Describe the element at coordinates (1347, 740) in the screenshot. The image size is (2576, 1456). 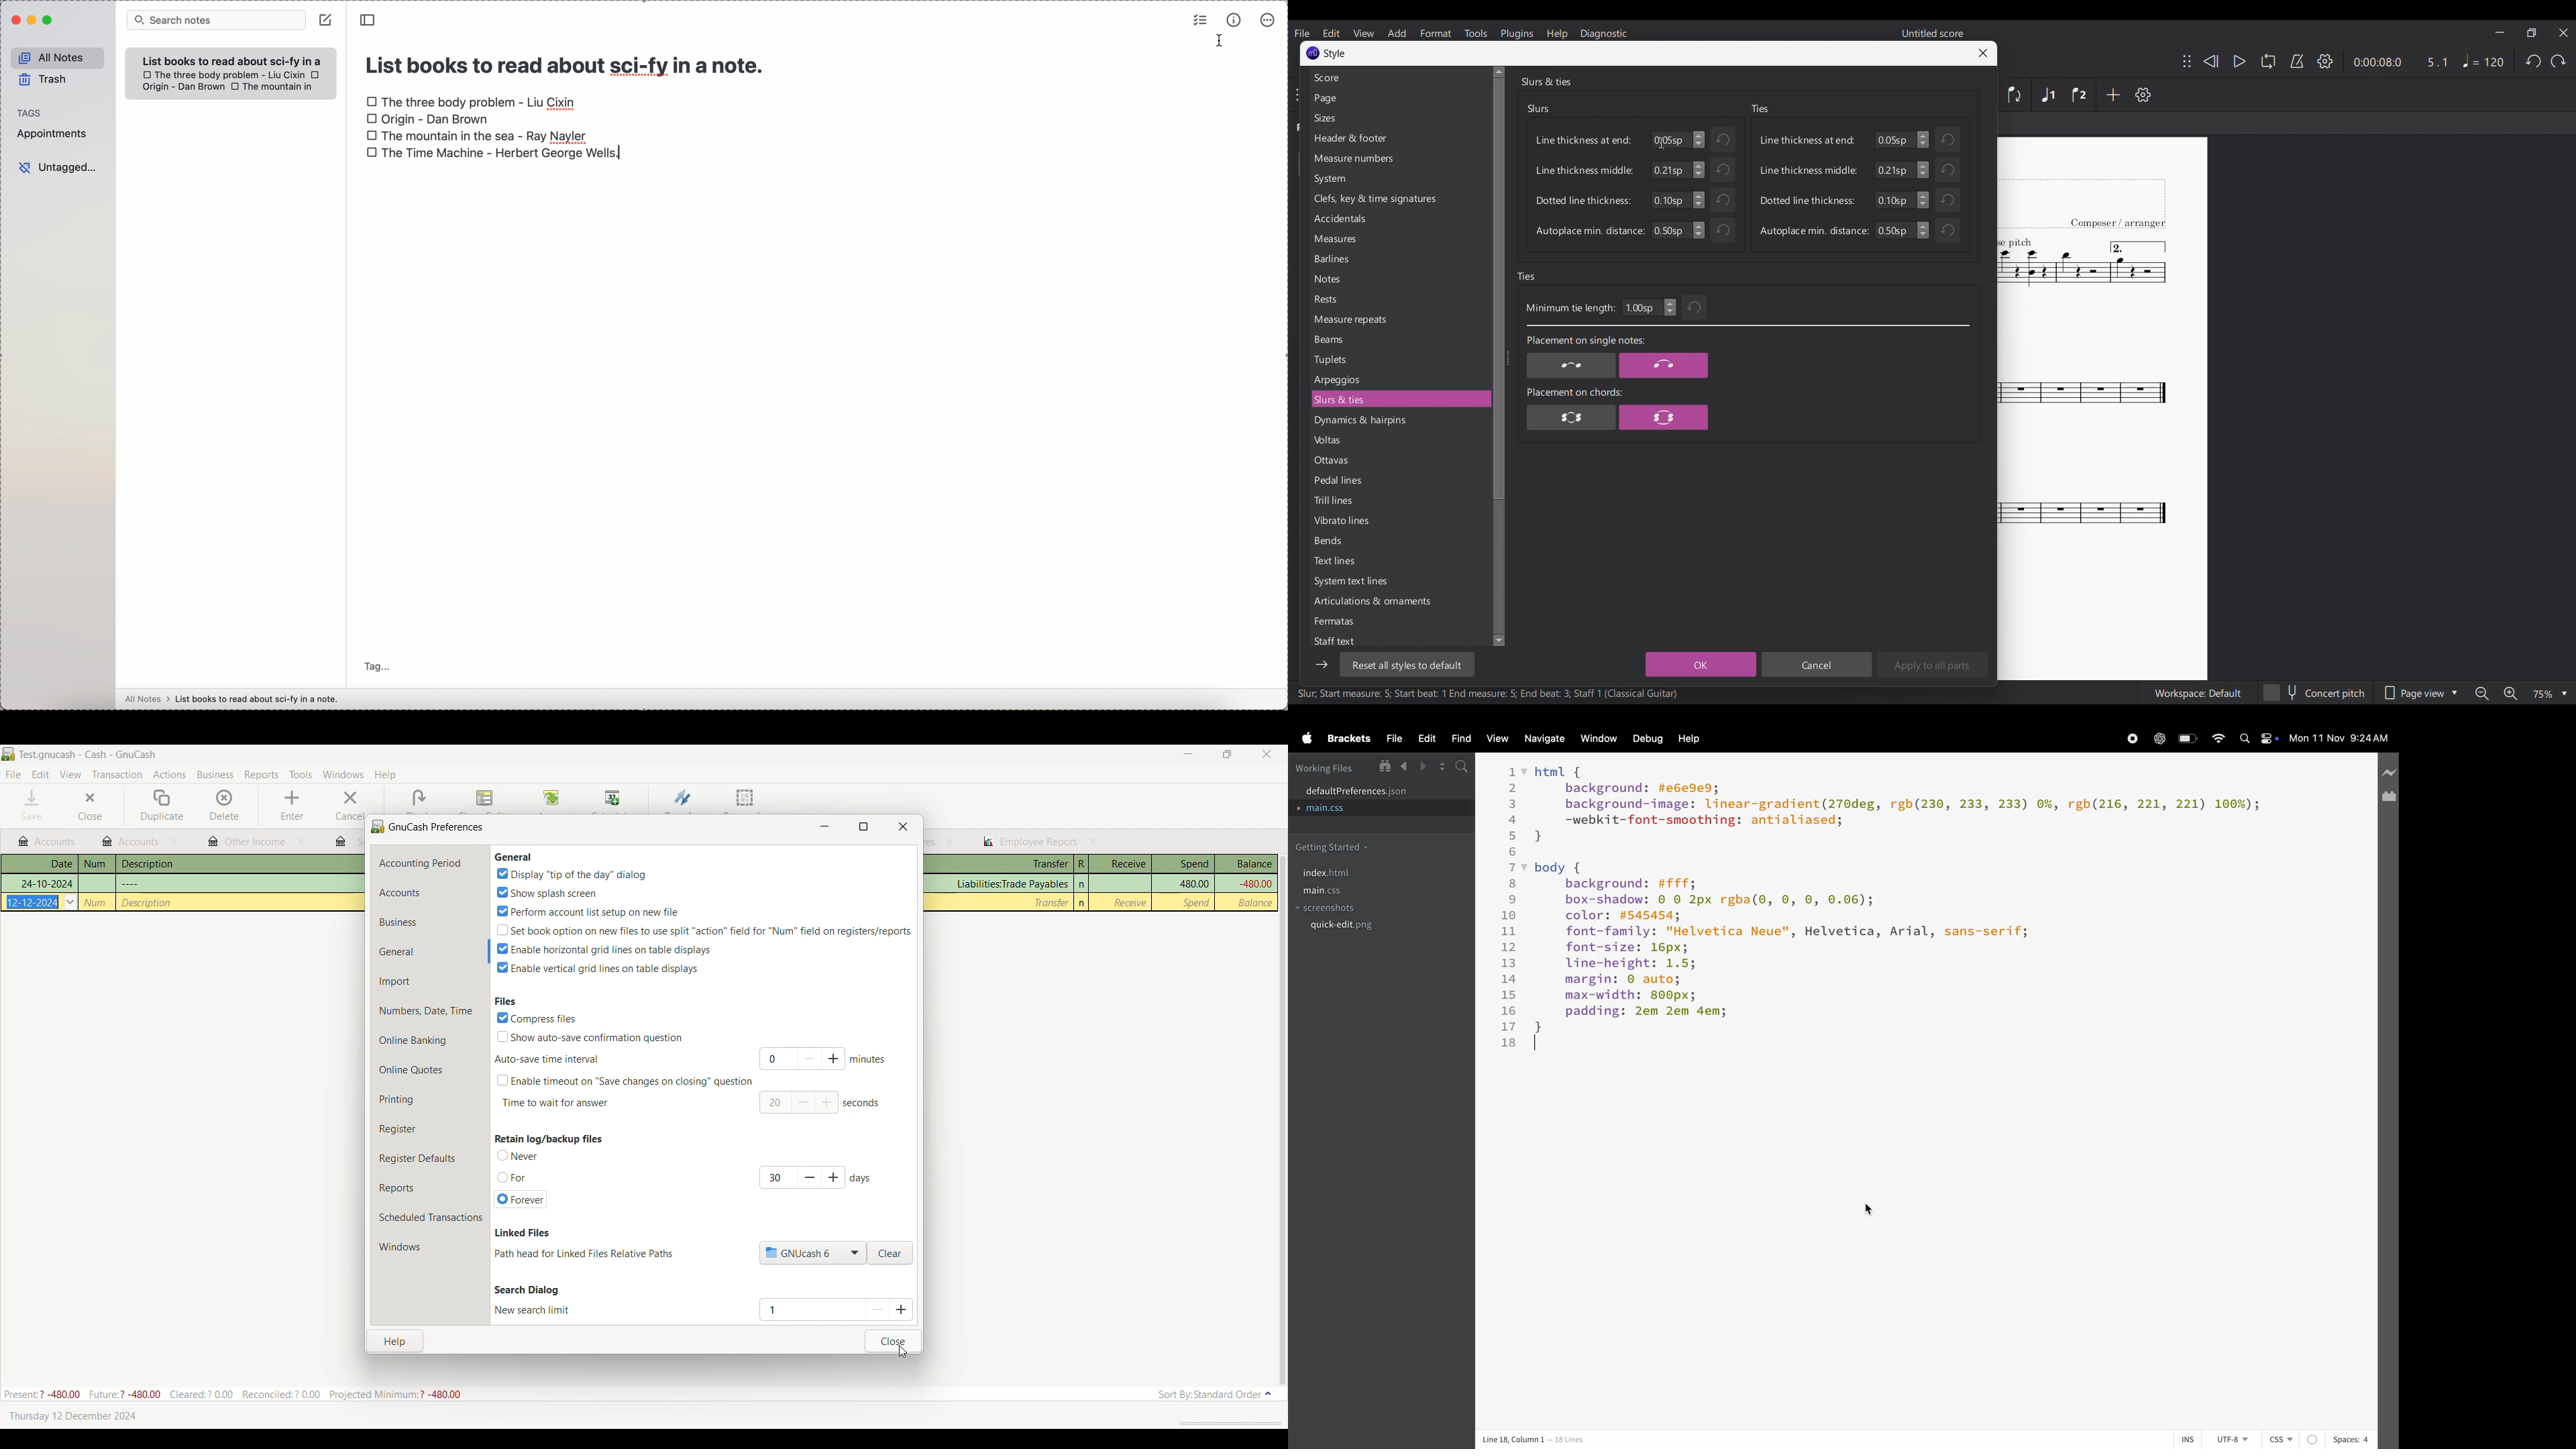
I see `brackets` at that location.